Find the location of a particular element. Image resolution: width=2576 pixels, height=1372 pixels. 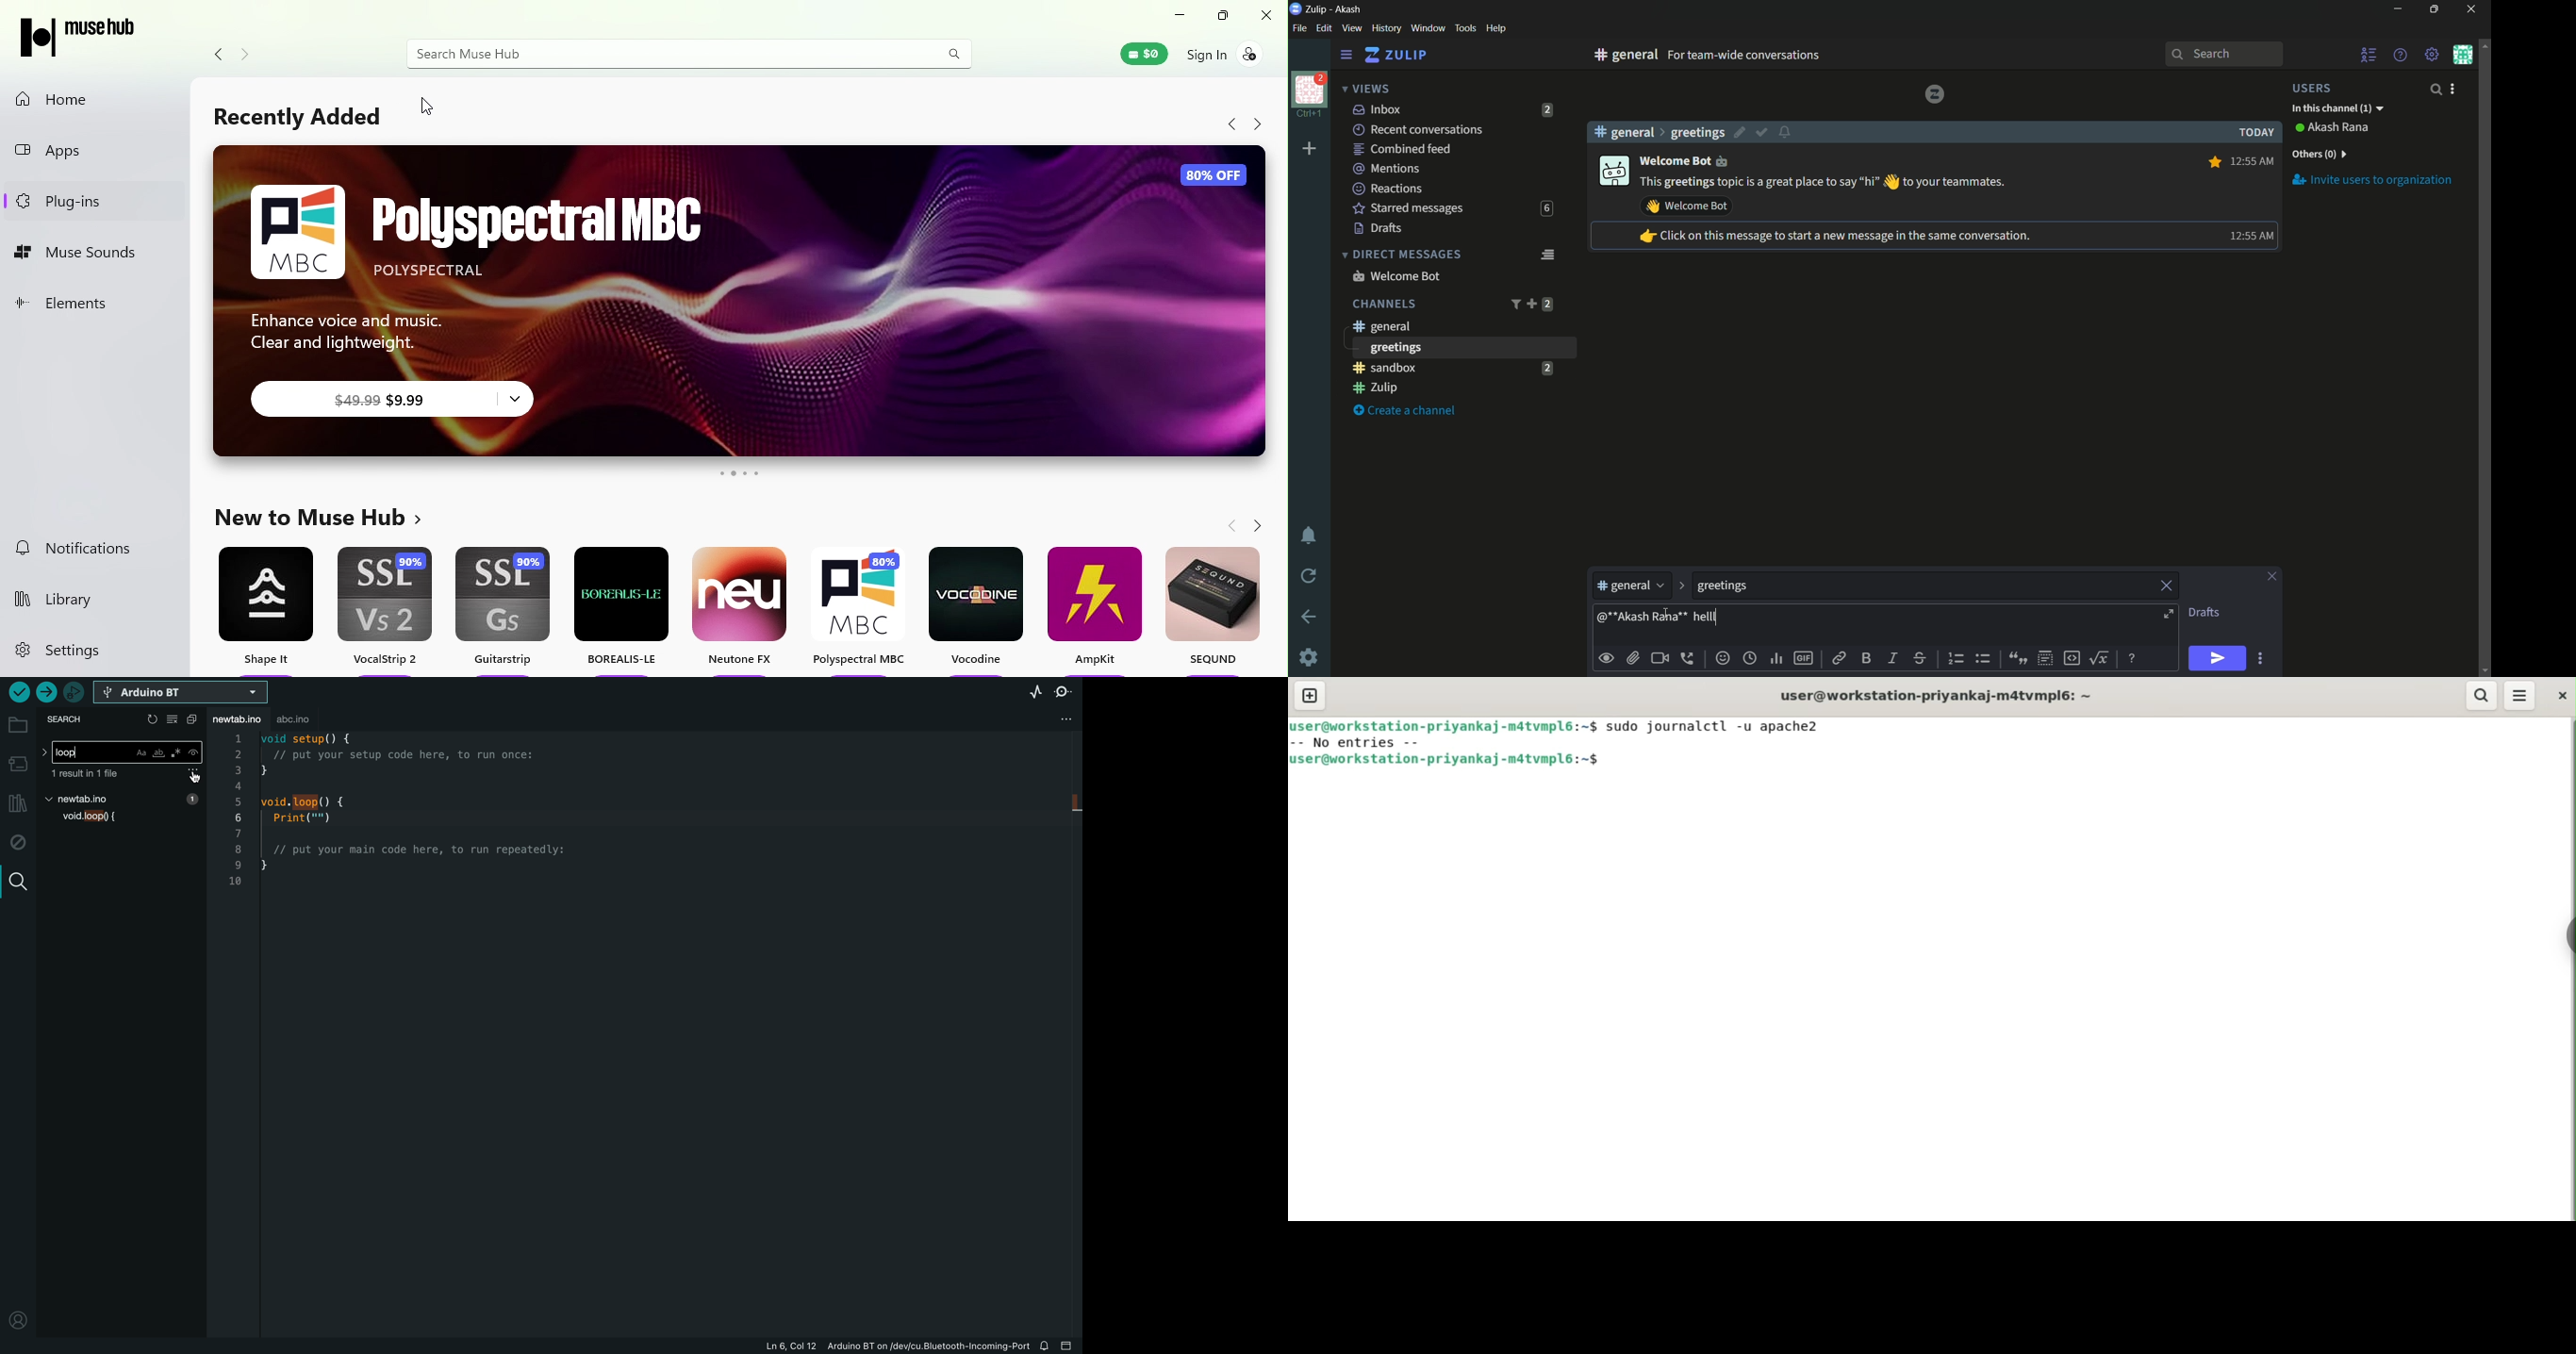

helll is located at coordinates (1704, 617).